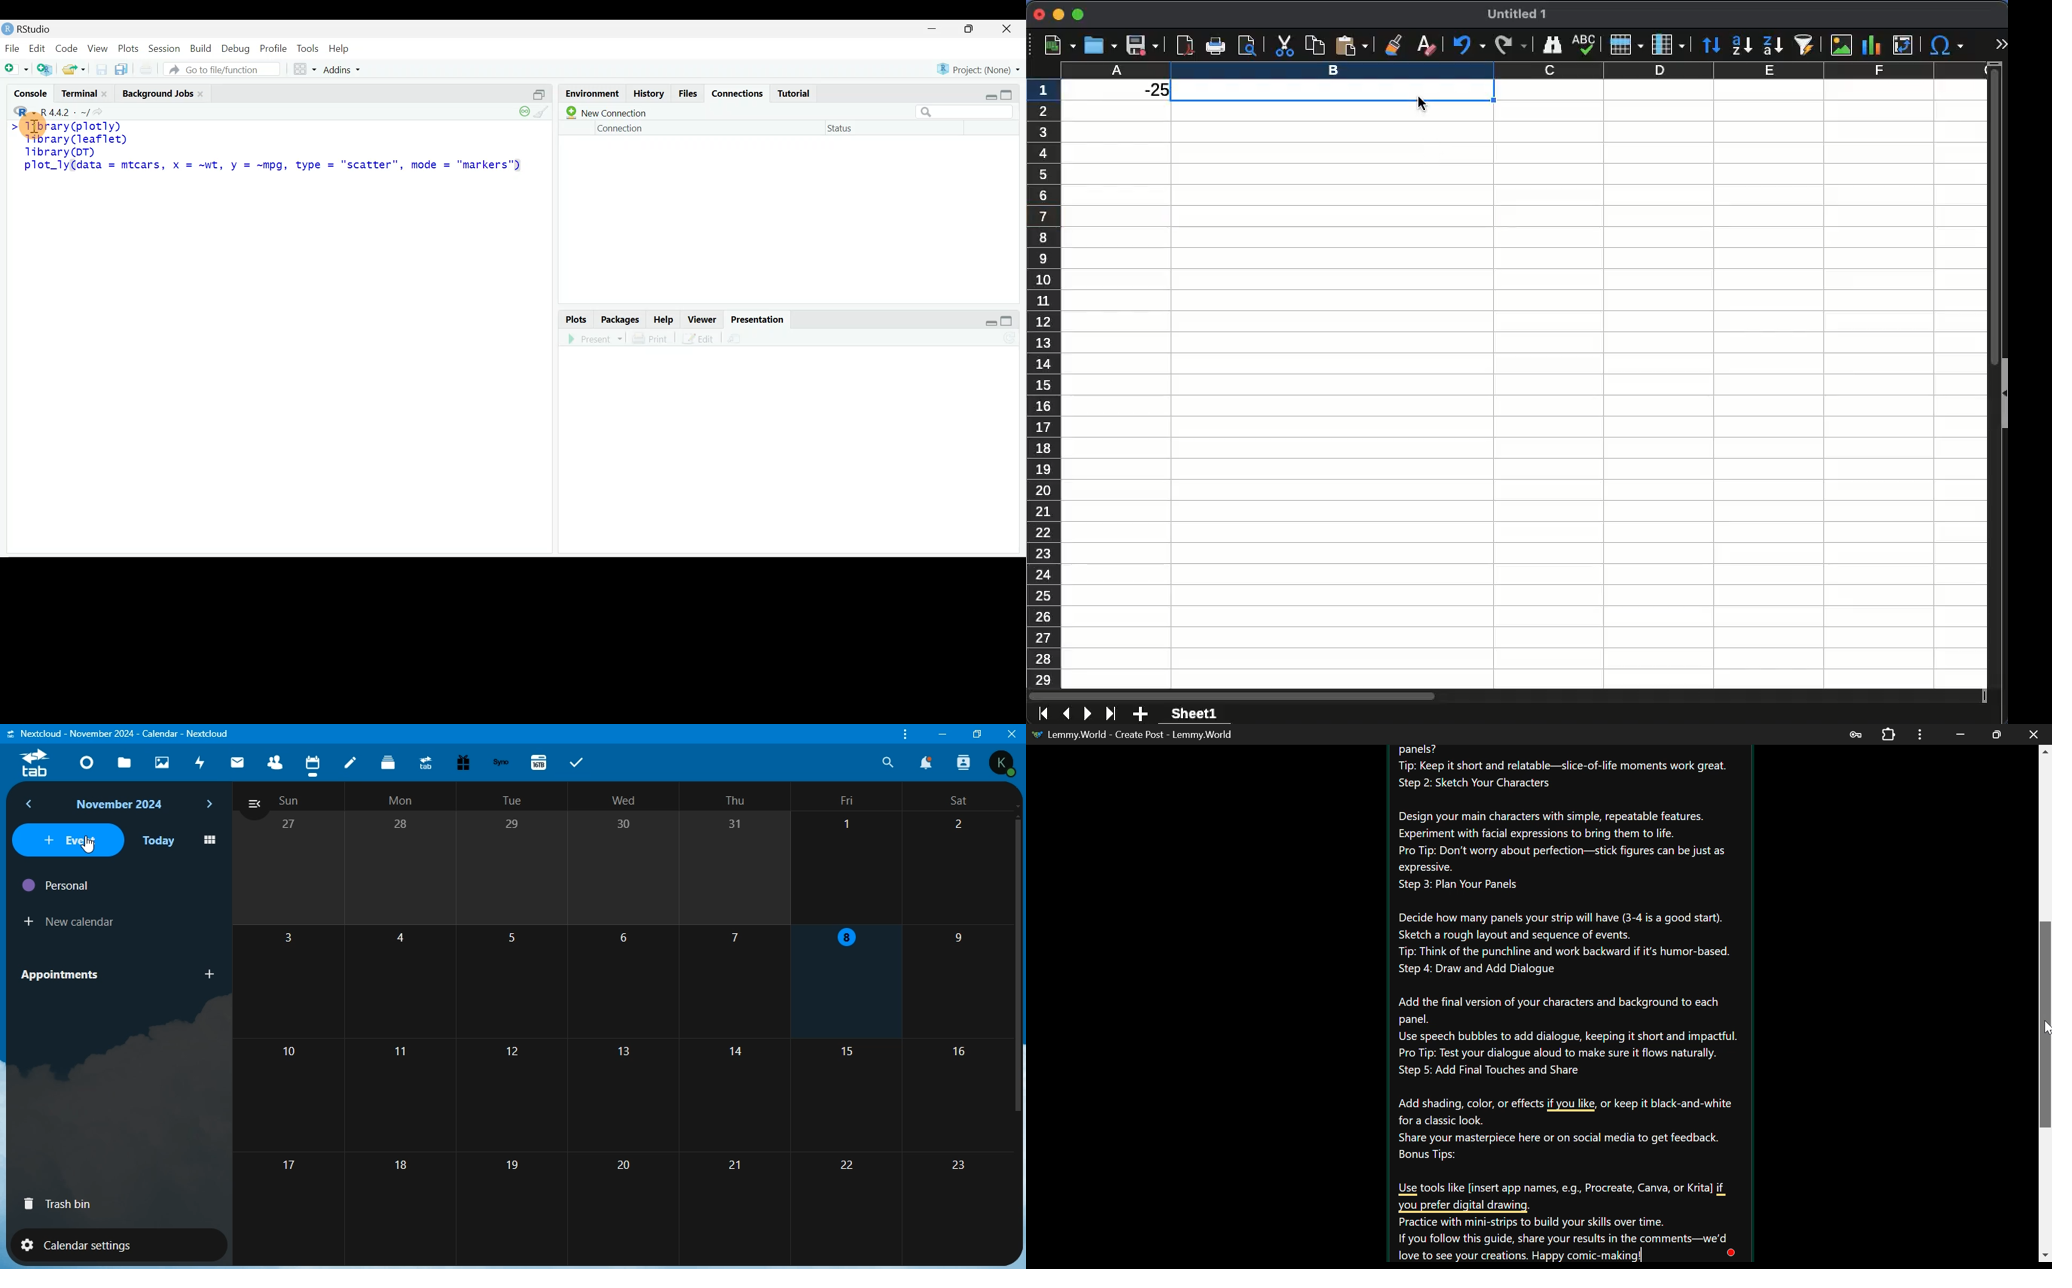 This screenshot has width=2072, height=1288. I want to click on Addins, so click(344, 68).